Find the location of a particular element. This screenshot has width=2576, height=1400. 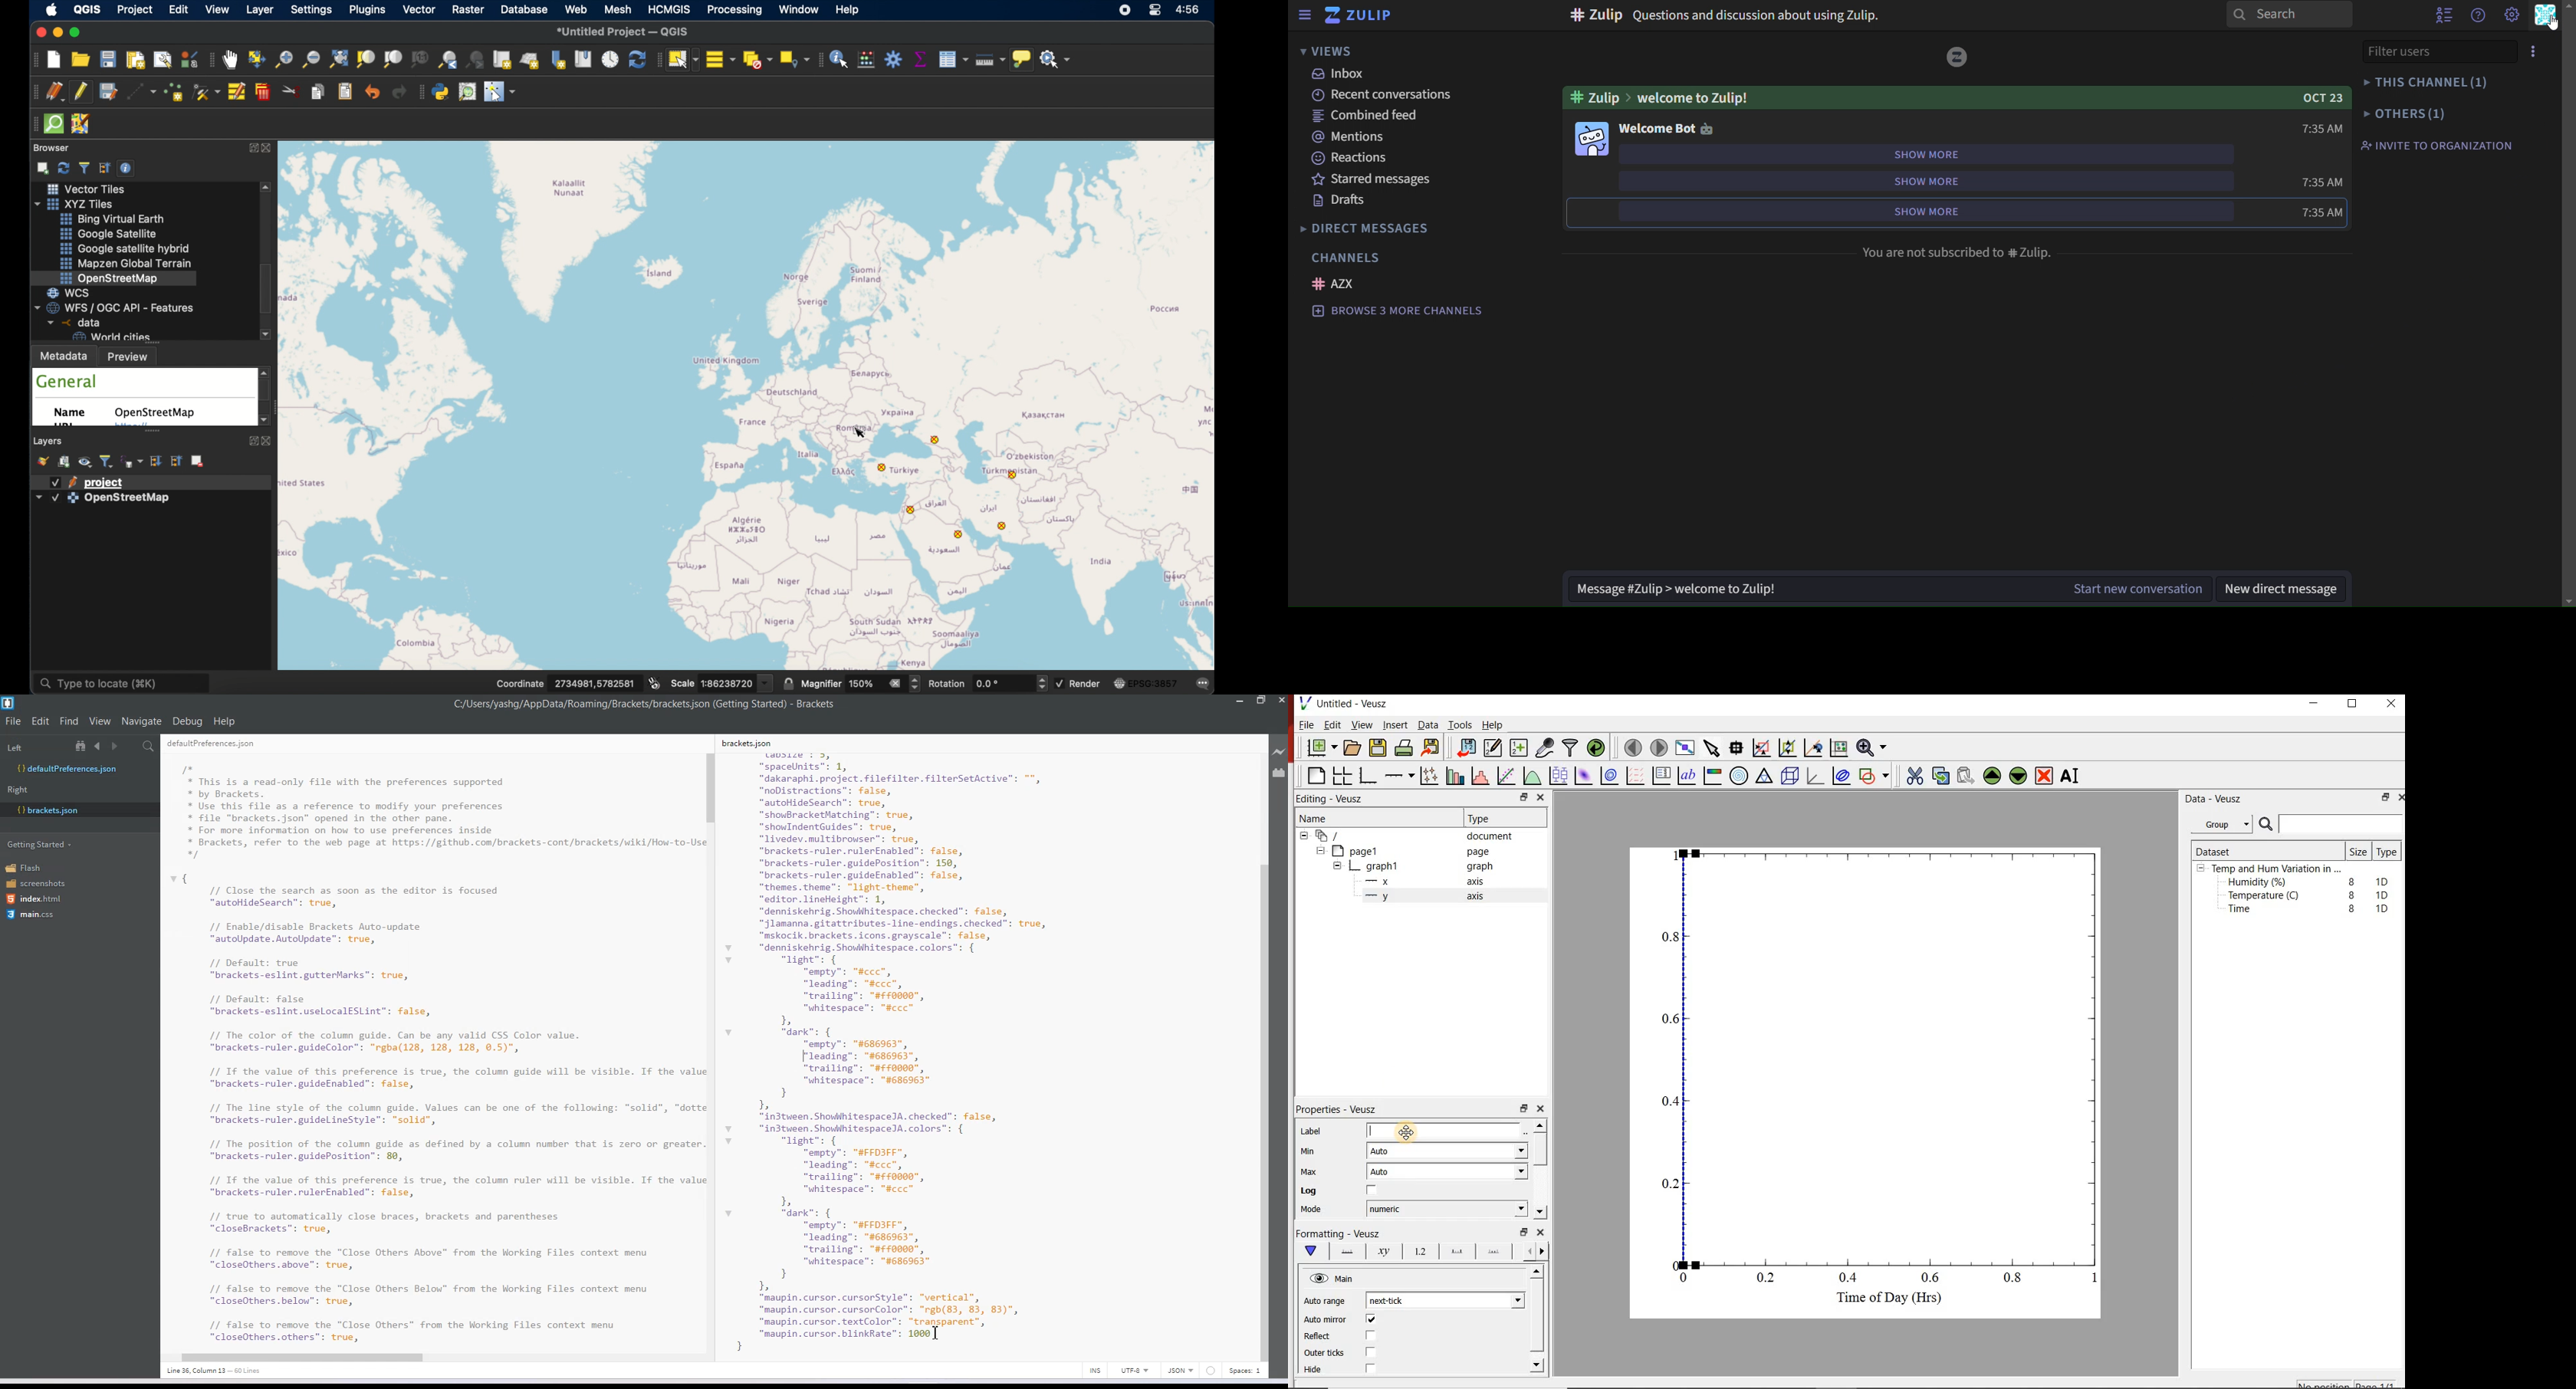

y is located at coordinates (1389, 899).